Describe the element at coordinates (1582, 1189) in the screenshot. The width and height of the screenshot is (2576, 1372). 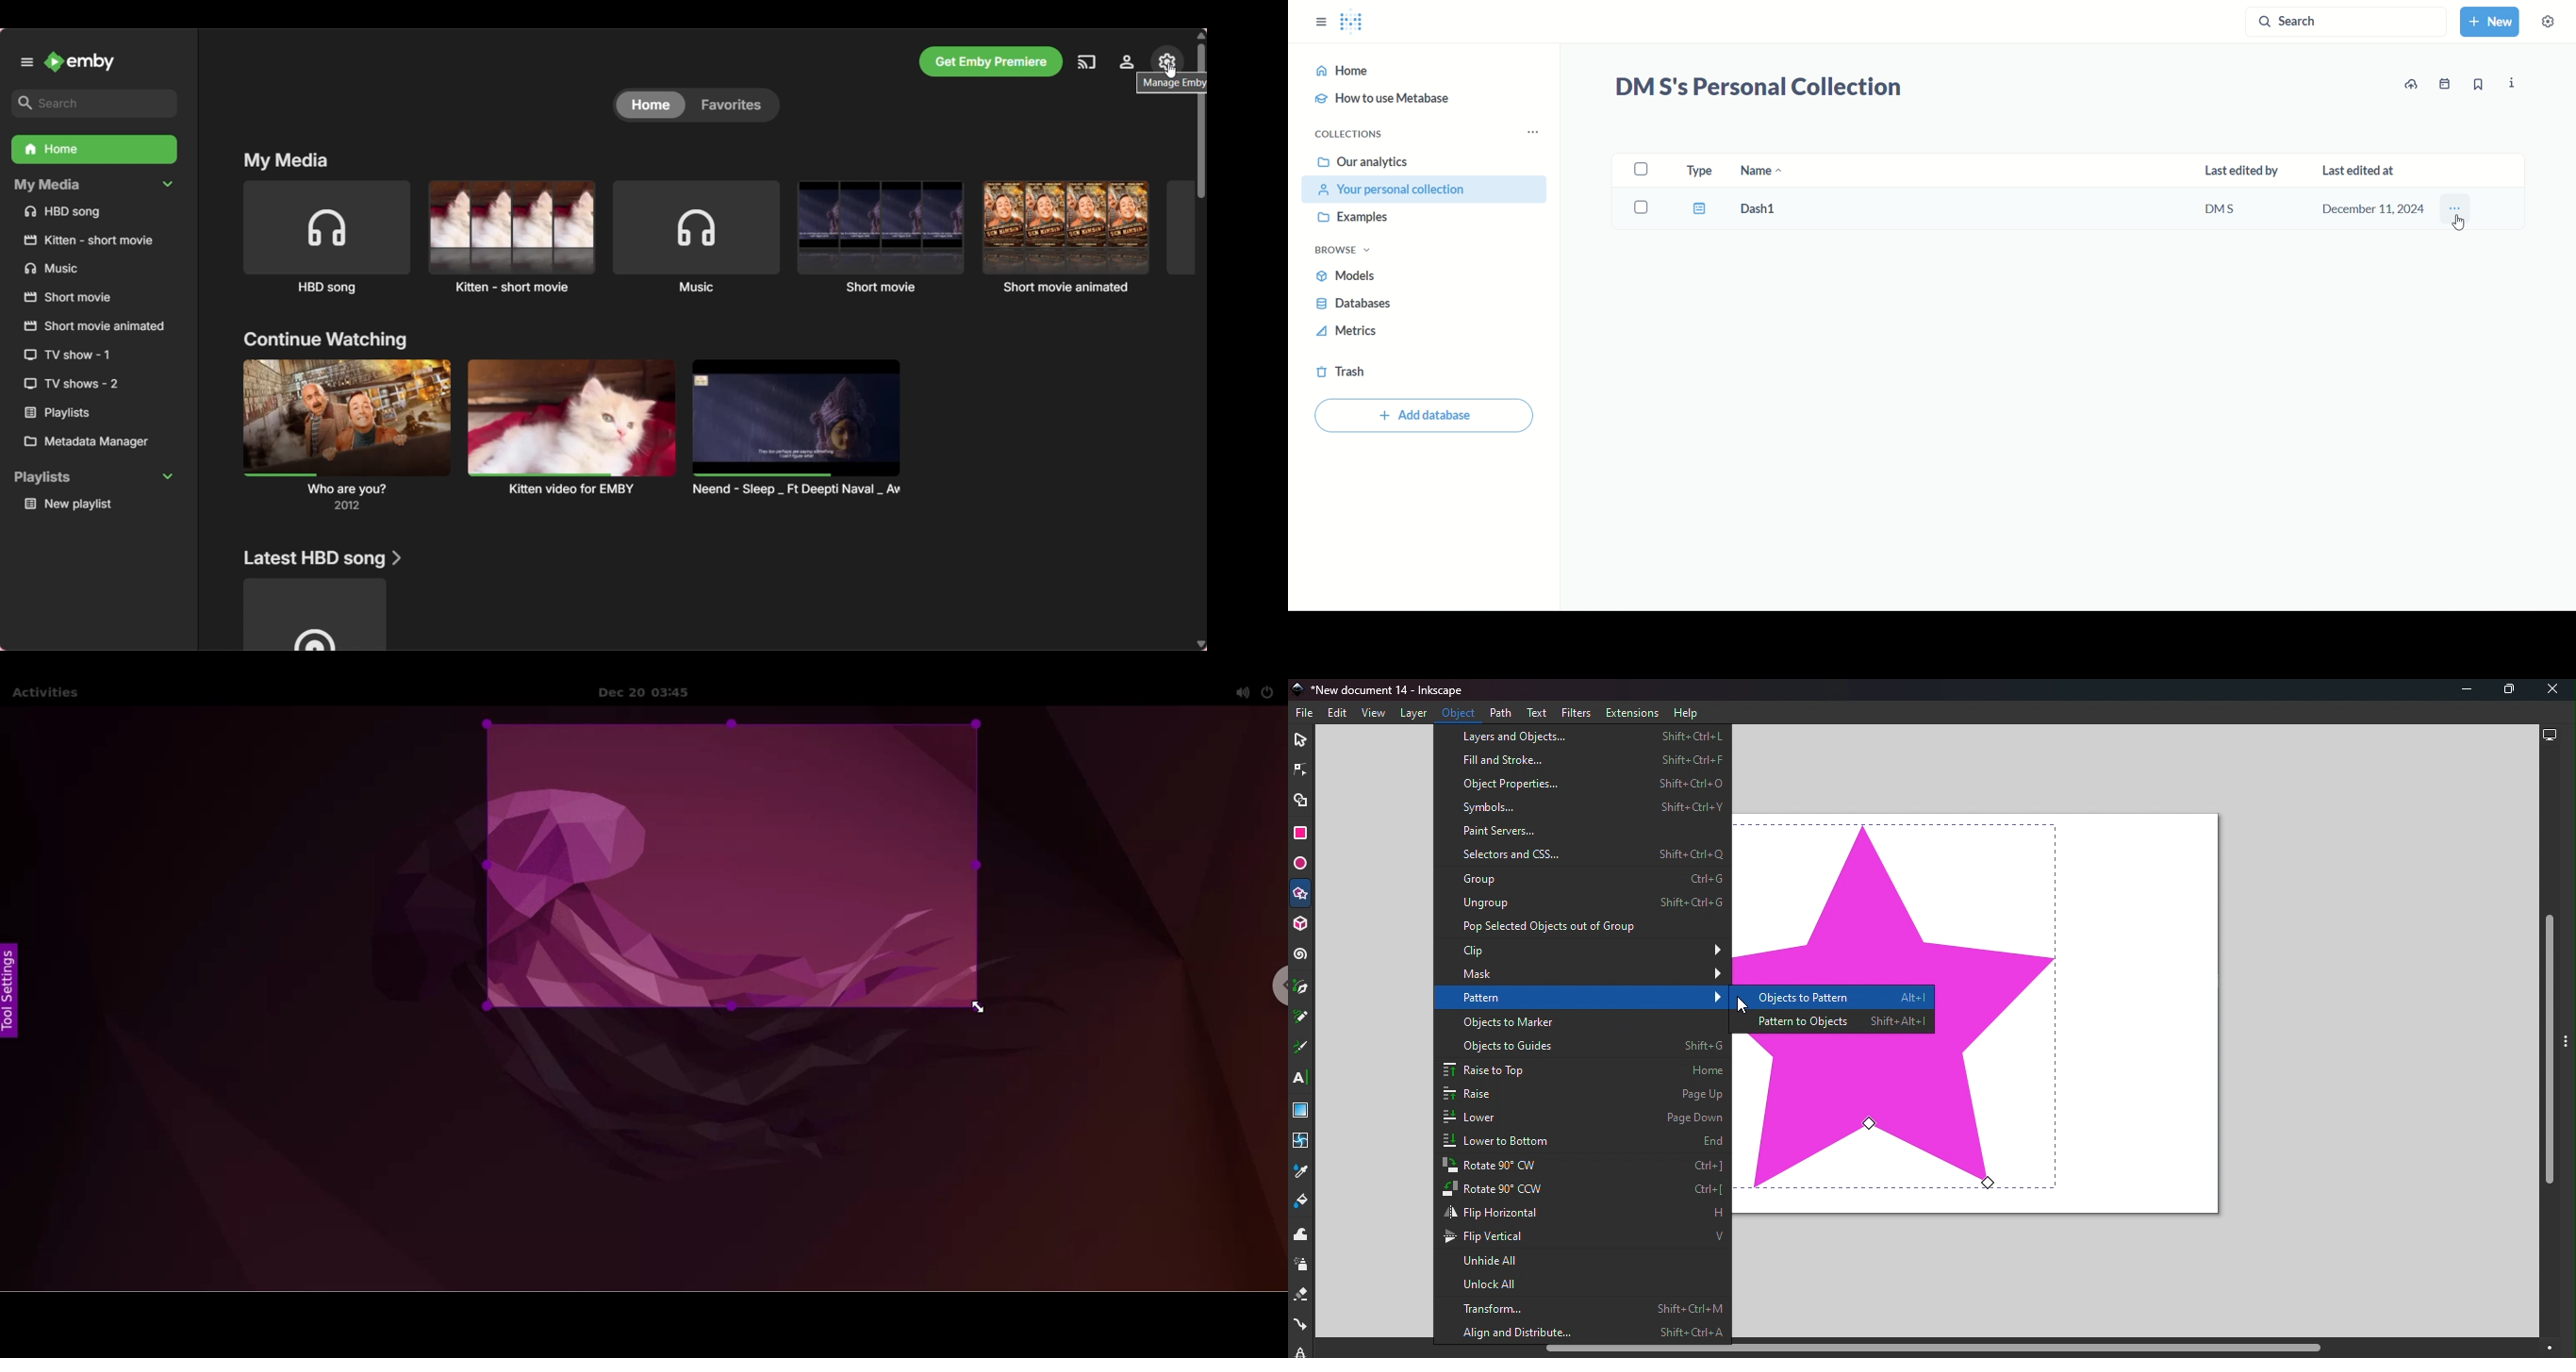
I see `Rotate 90 CCW` at that location.